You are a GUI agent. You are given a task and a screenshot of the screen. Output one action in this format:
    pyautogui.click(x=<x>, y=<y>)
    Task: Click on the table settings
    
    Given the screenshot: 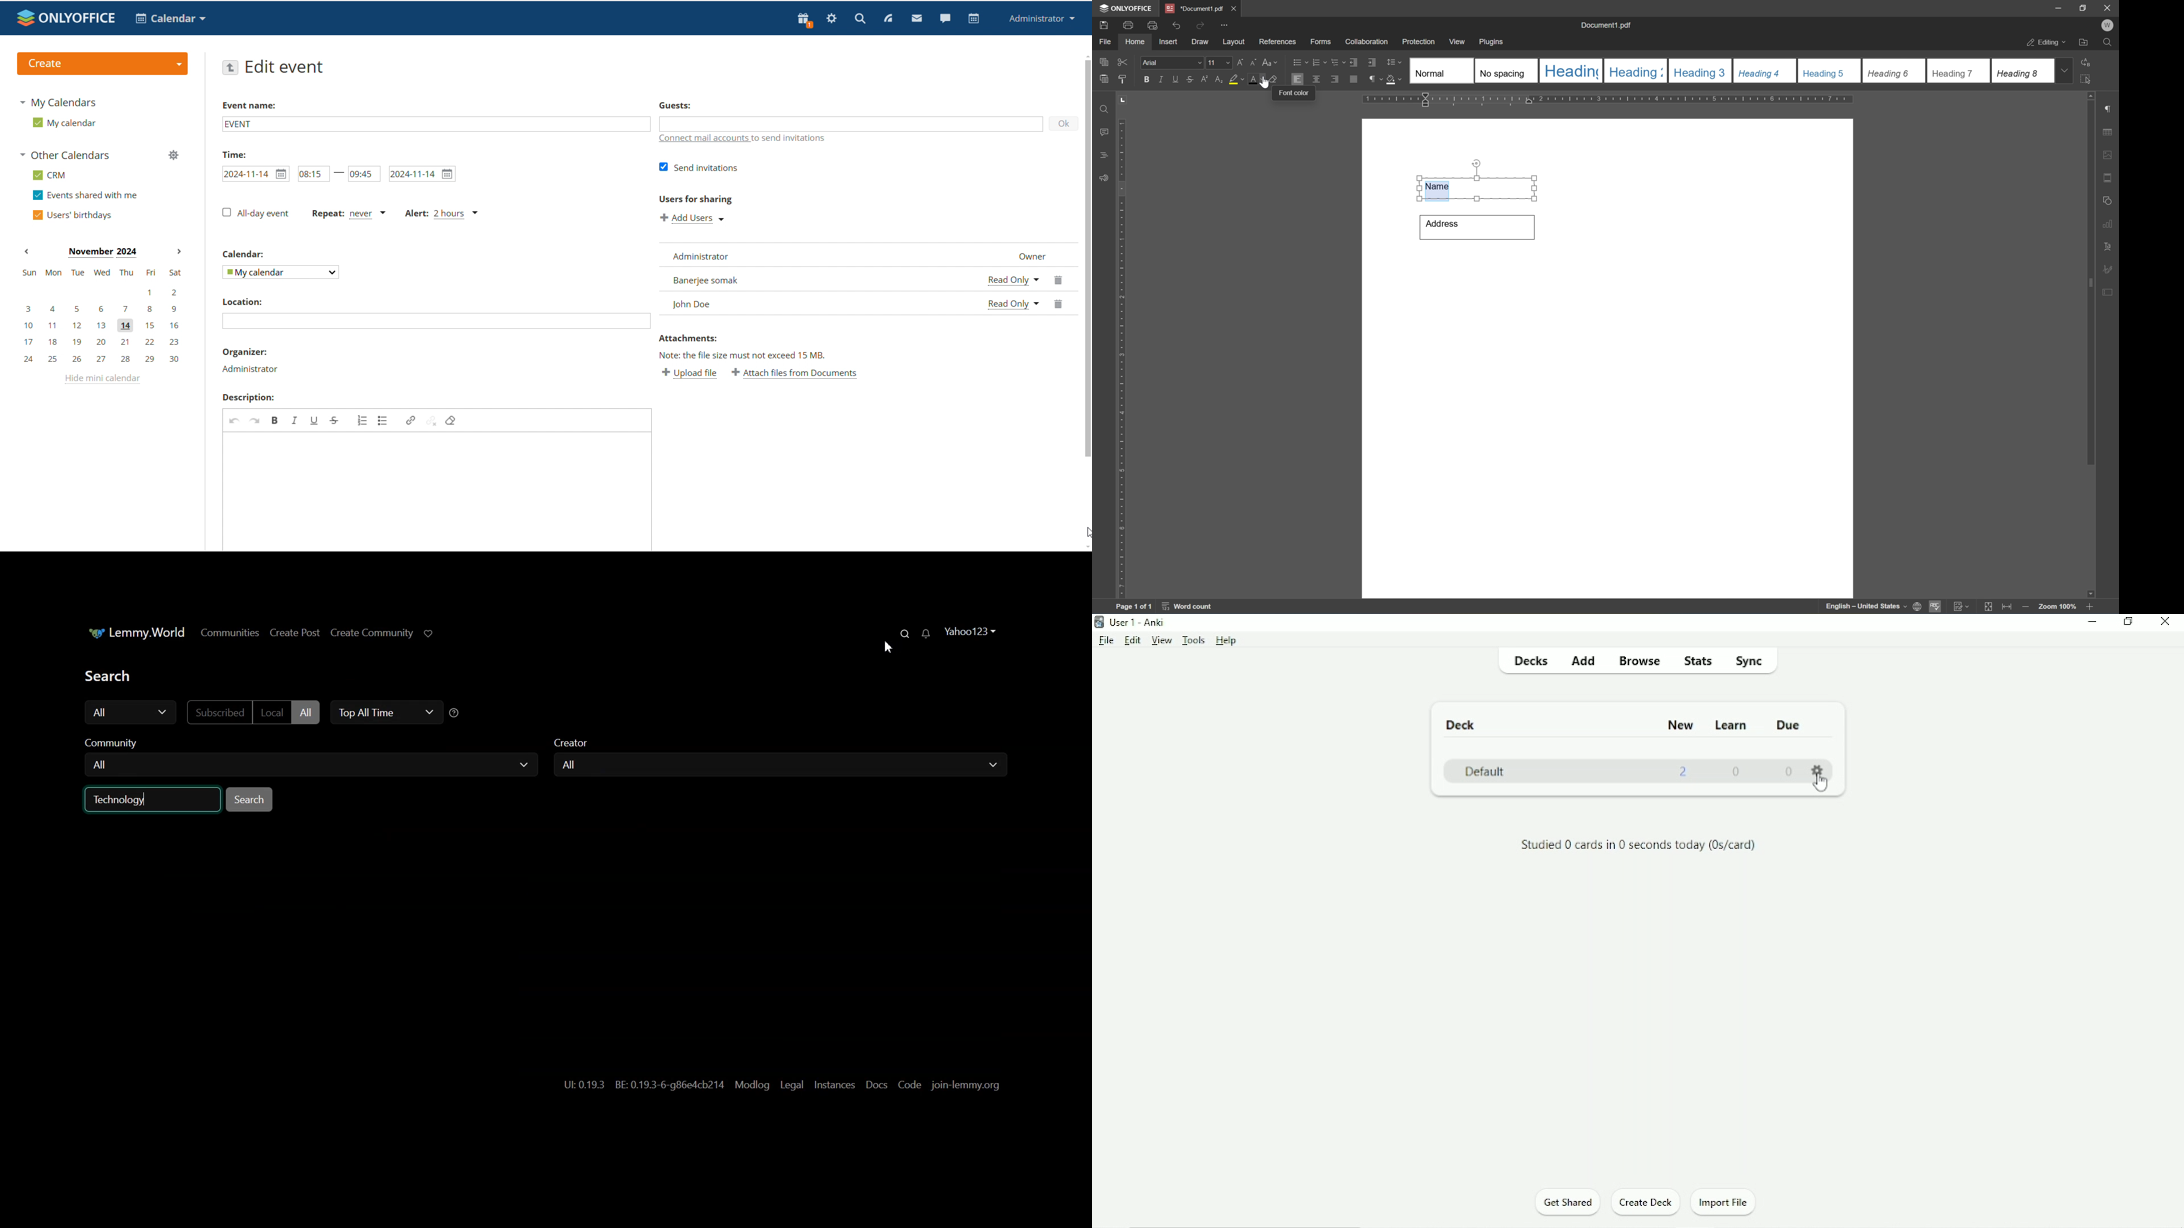 What is the action you would take?
    pyautogui.click(x=2109, y=131)
    